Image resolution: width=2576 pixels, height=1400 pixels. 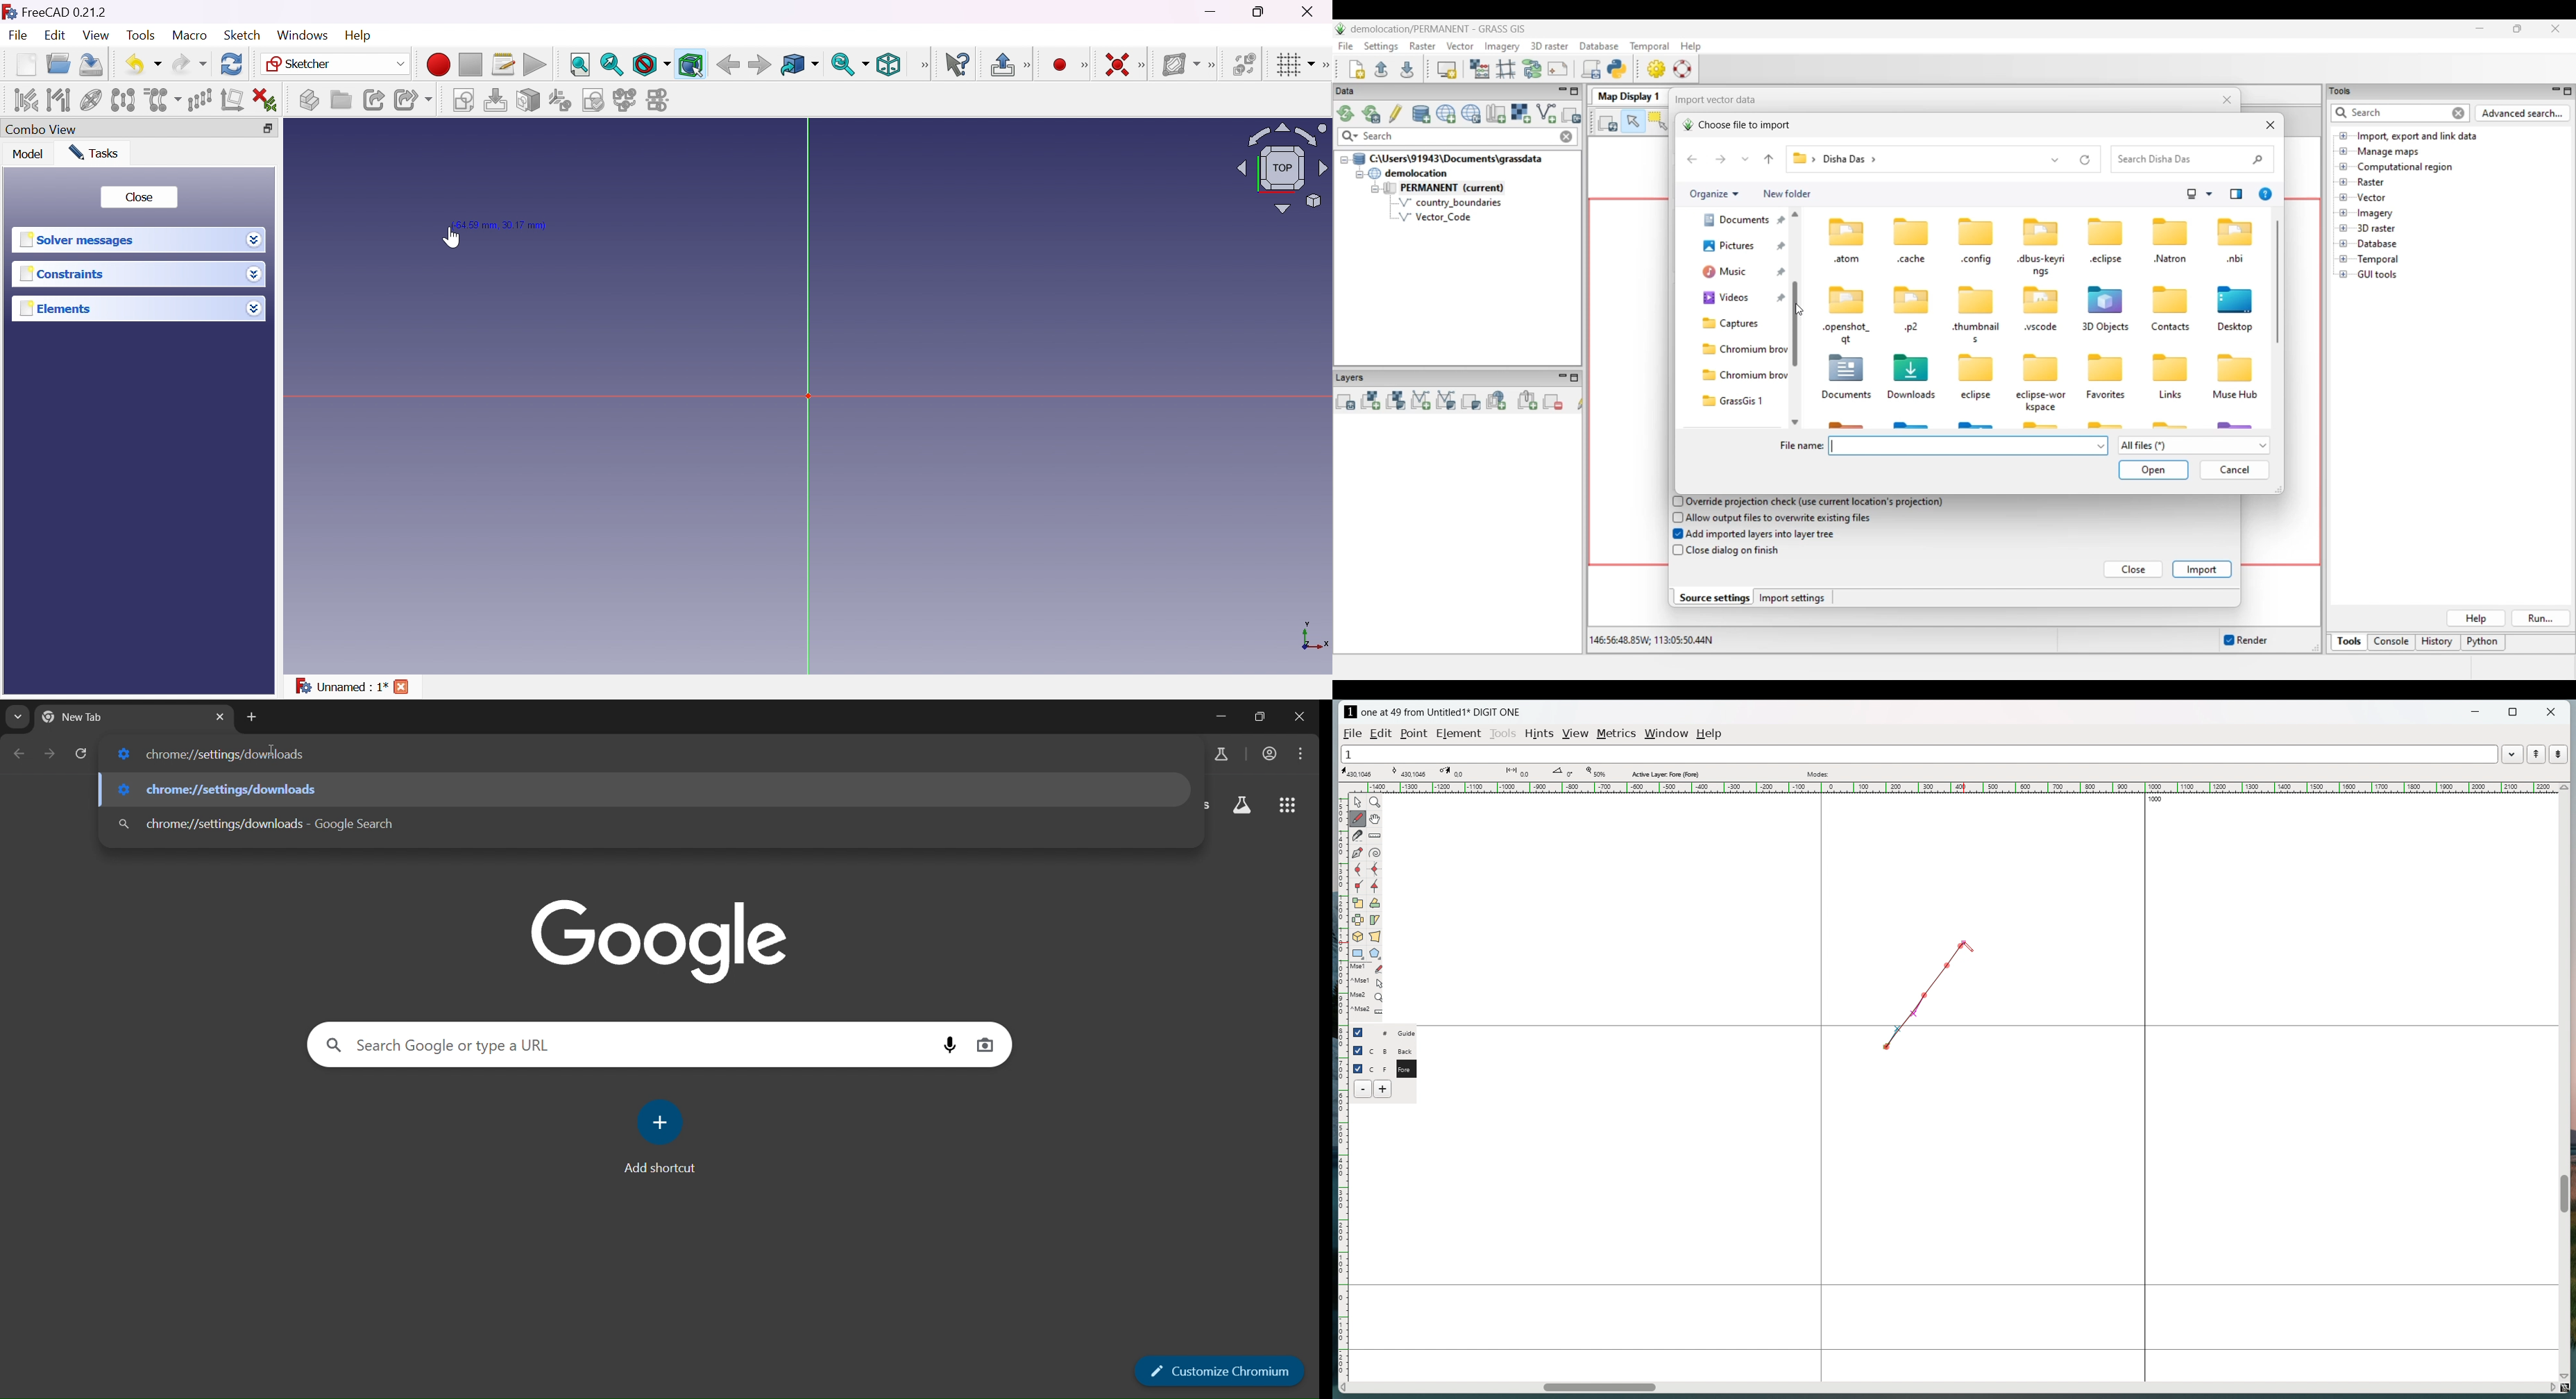 I want to click on angle between lines, so click(x=1562, y=771).